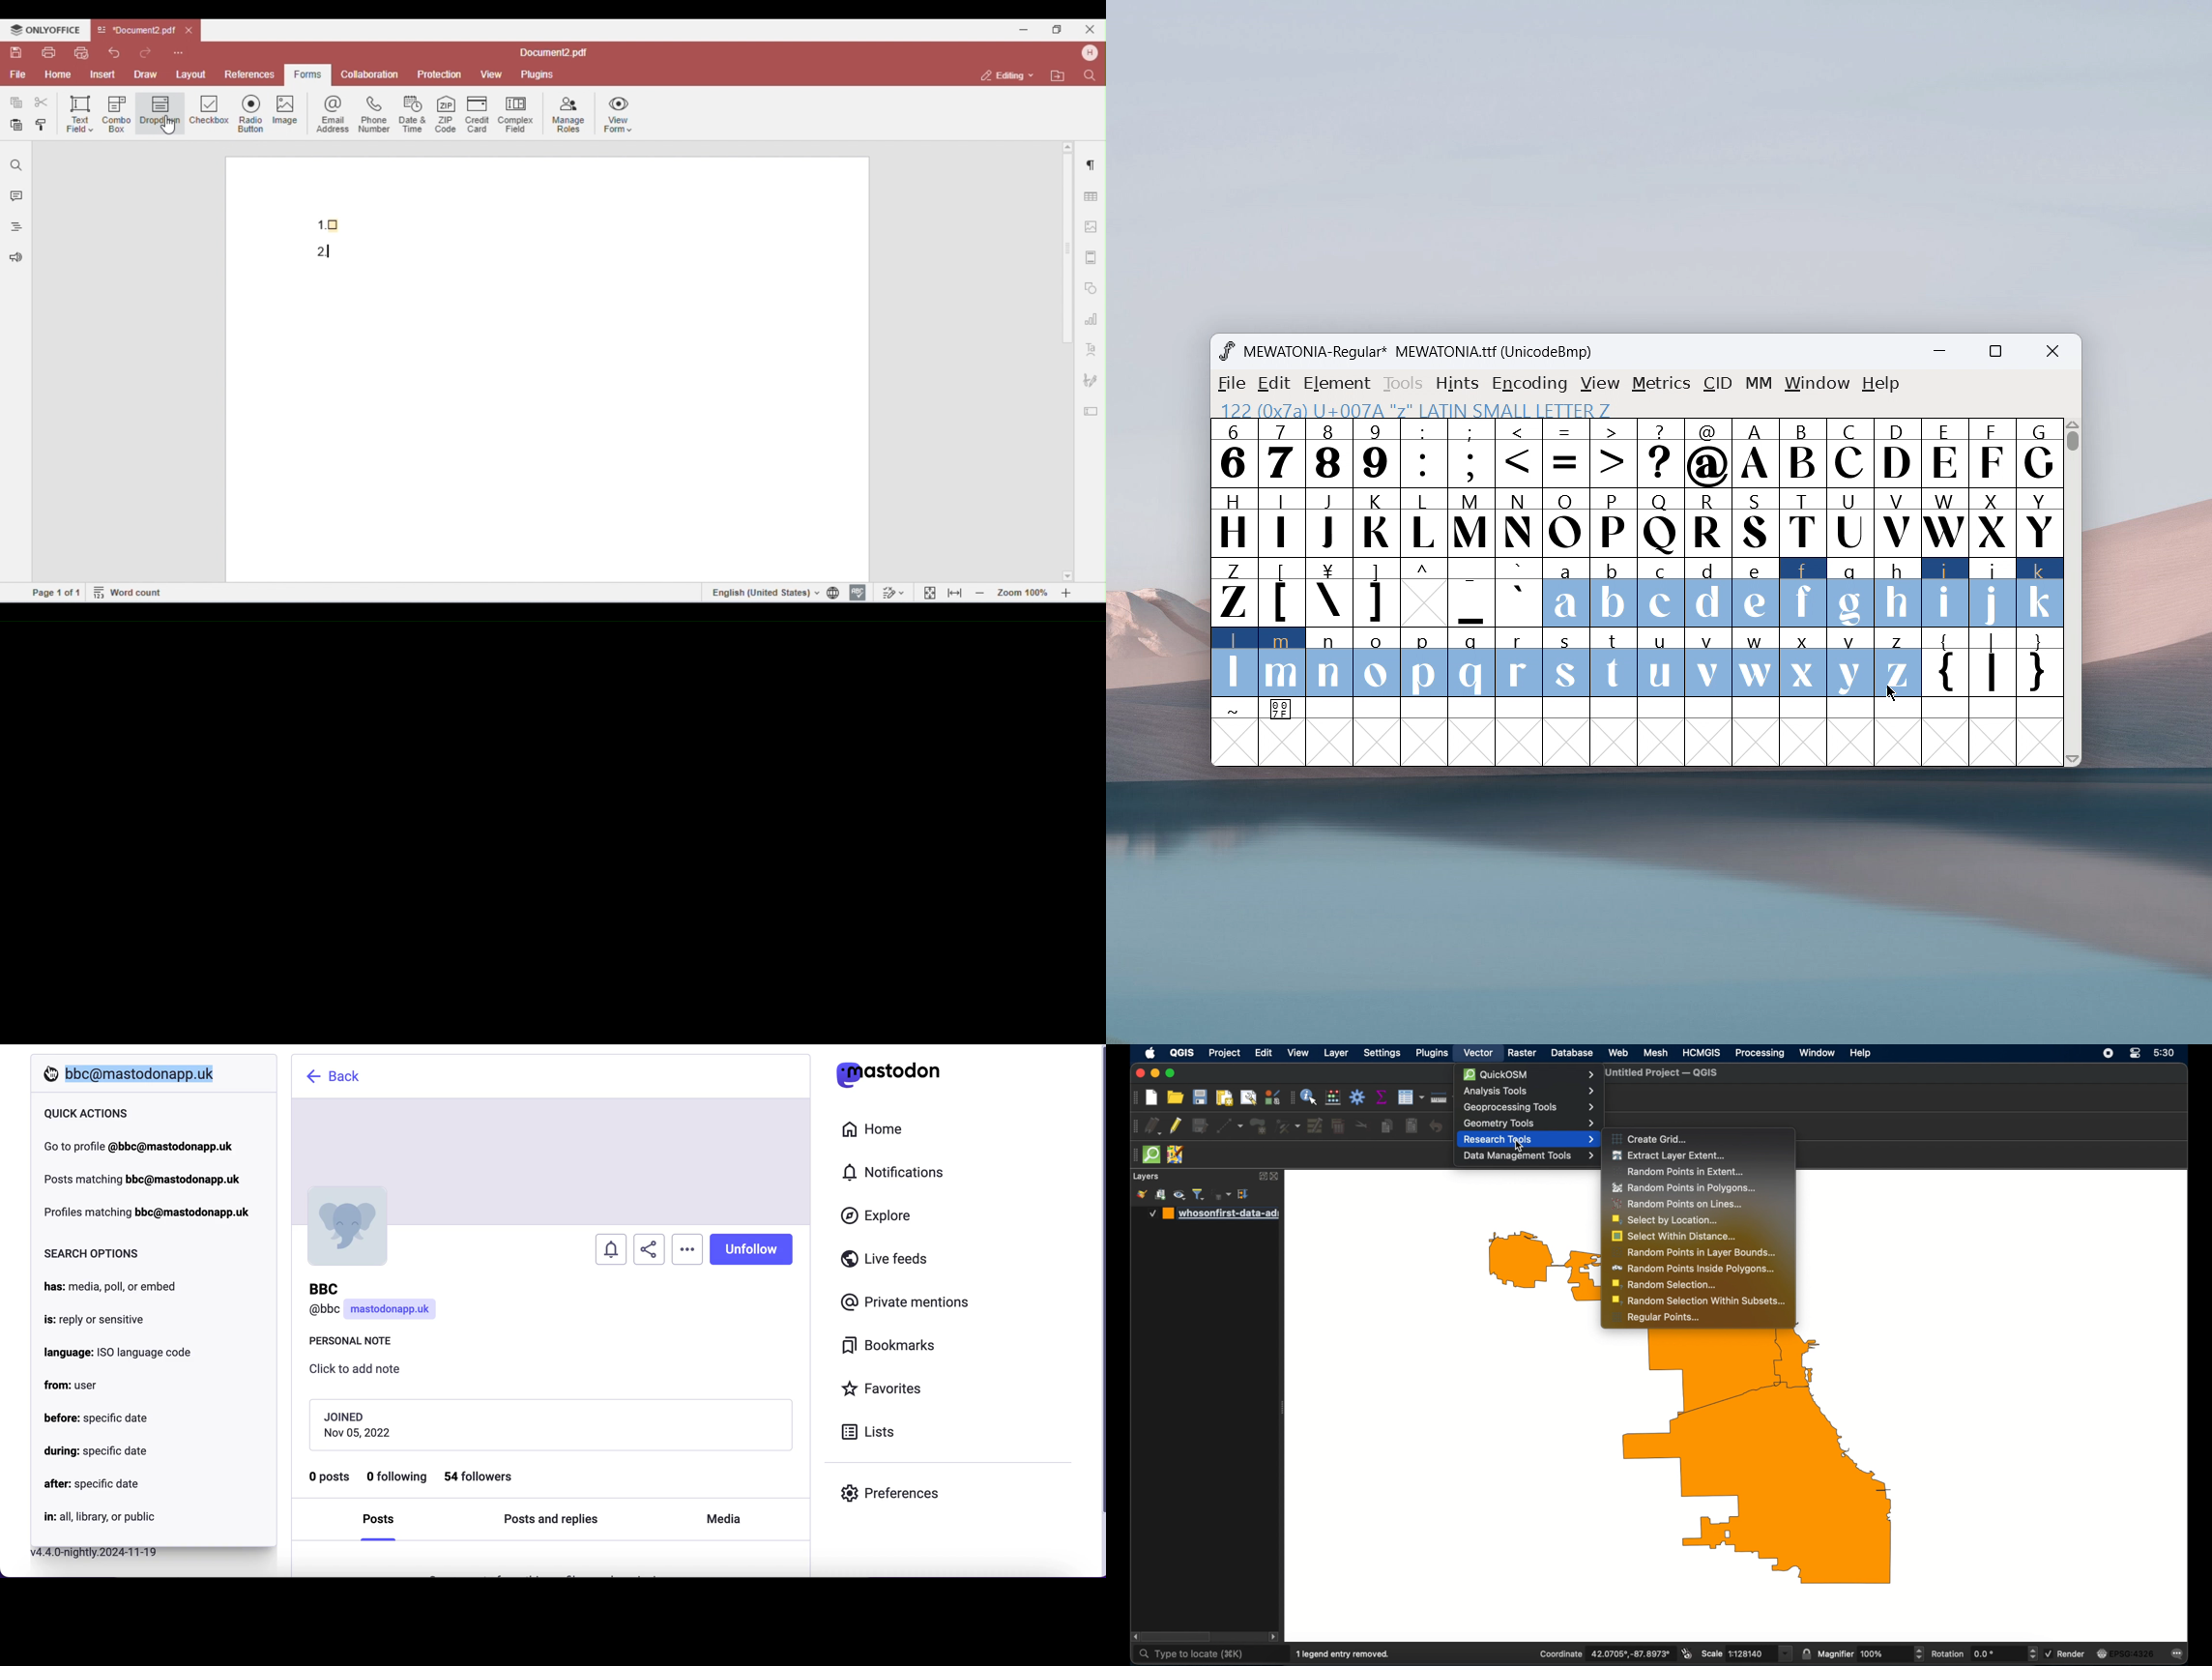 The width and height of the screenshot is (2212, 1680). Describe the element at coordinates (1171, 1073) in the screenshot. I see `maximize` at that location.